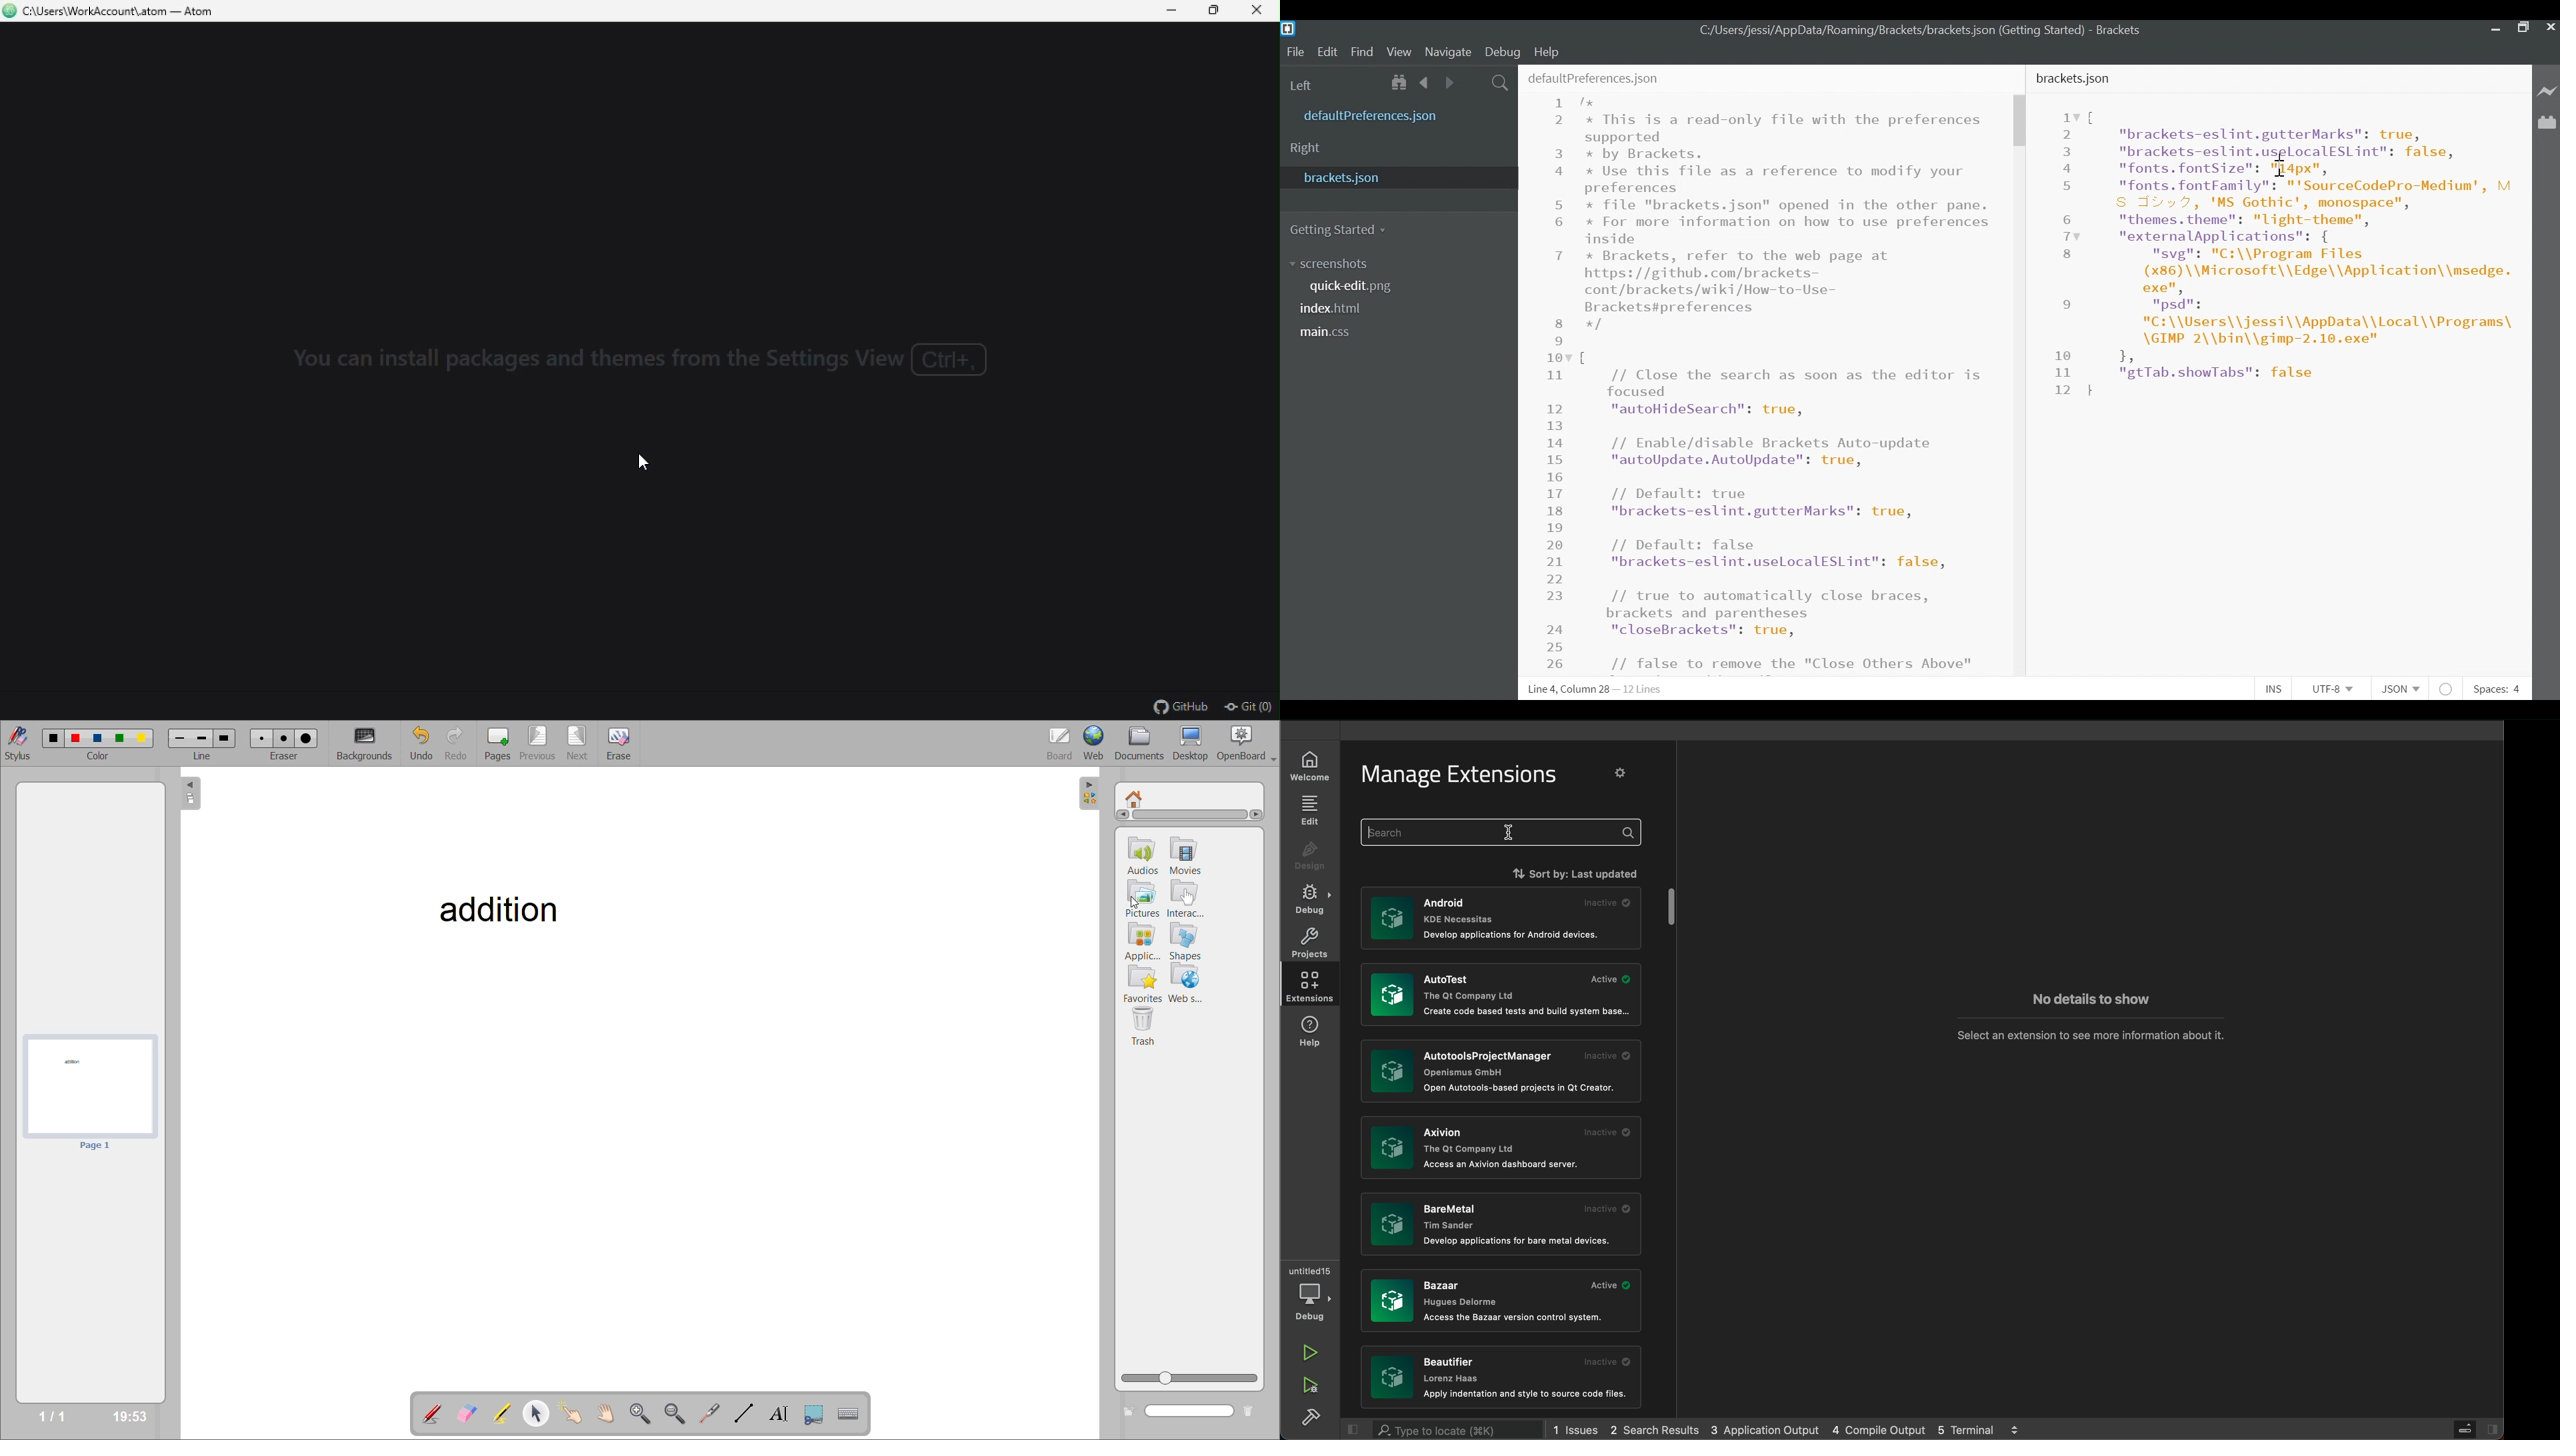 This screenshot has width=2576, height=1456. Describe the element at coordinates (1396, 177) in the screenshot. I see `bracket.json` at that location.